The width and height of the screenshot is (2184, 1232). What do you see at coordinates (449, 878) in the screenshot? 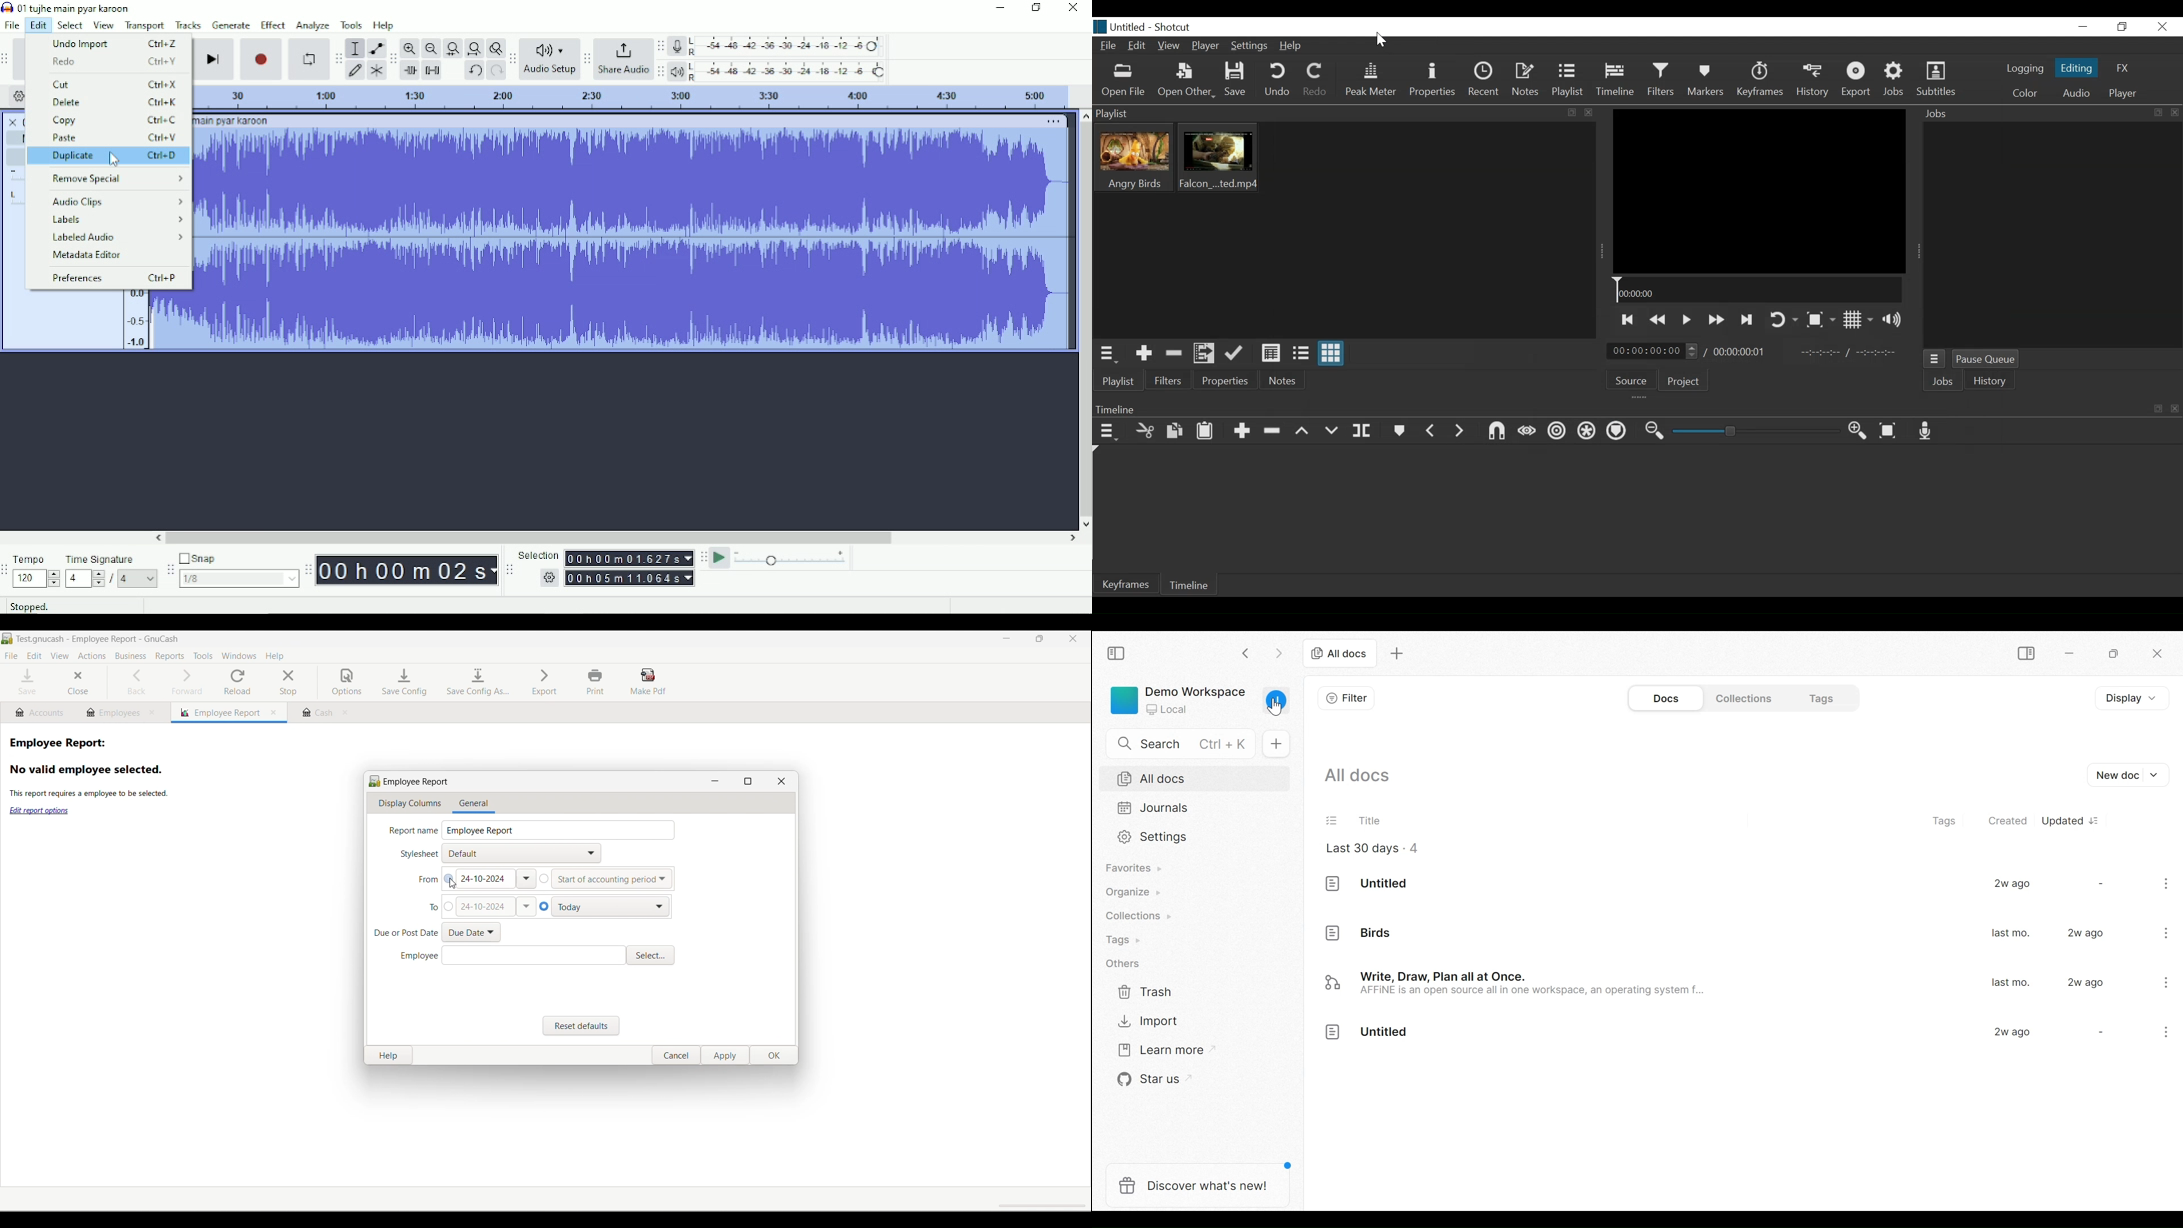
I see `Select manual selection of From date` at bounding box center [449, 878].